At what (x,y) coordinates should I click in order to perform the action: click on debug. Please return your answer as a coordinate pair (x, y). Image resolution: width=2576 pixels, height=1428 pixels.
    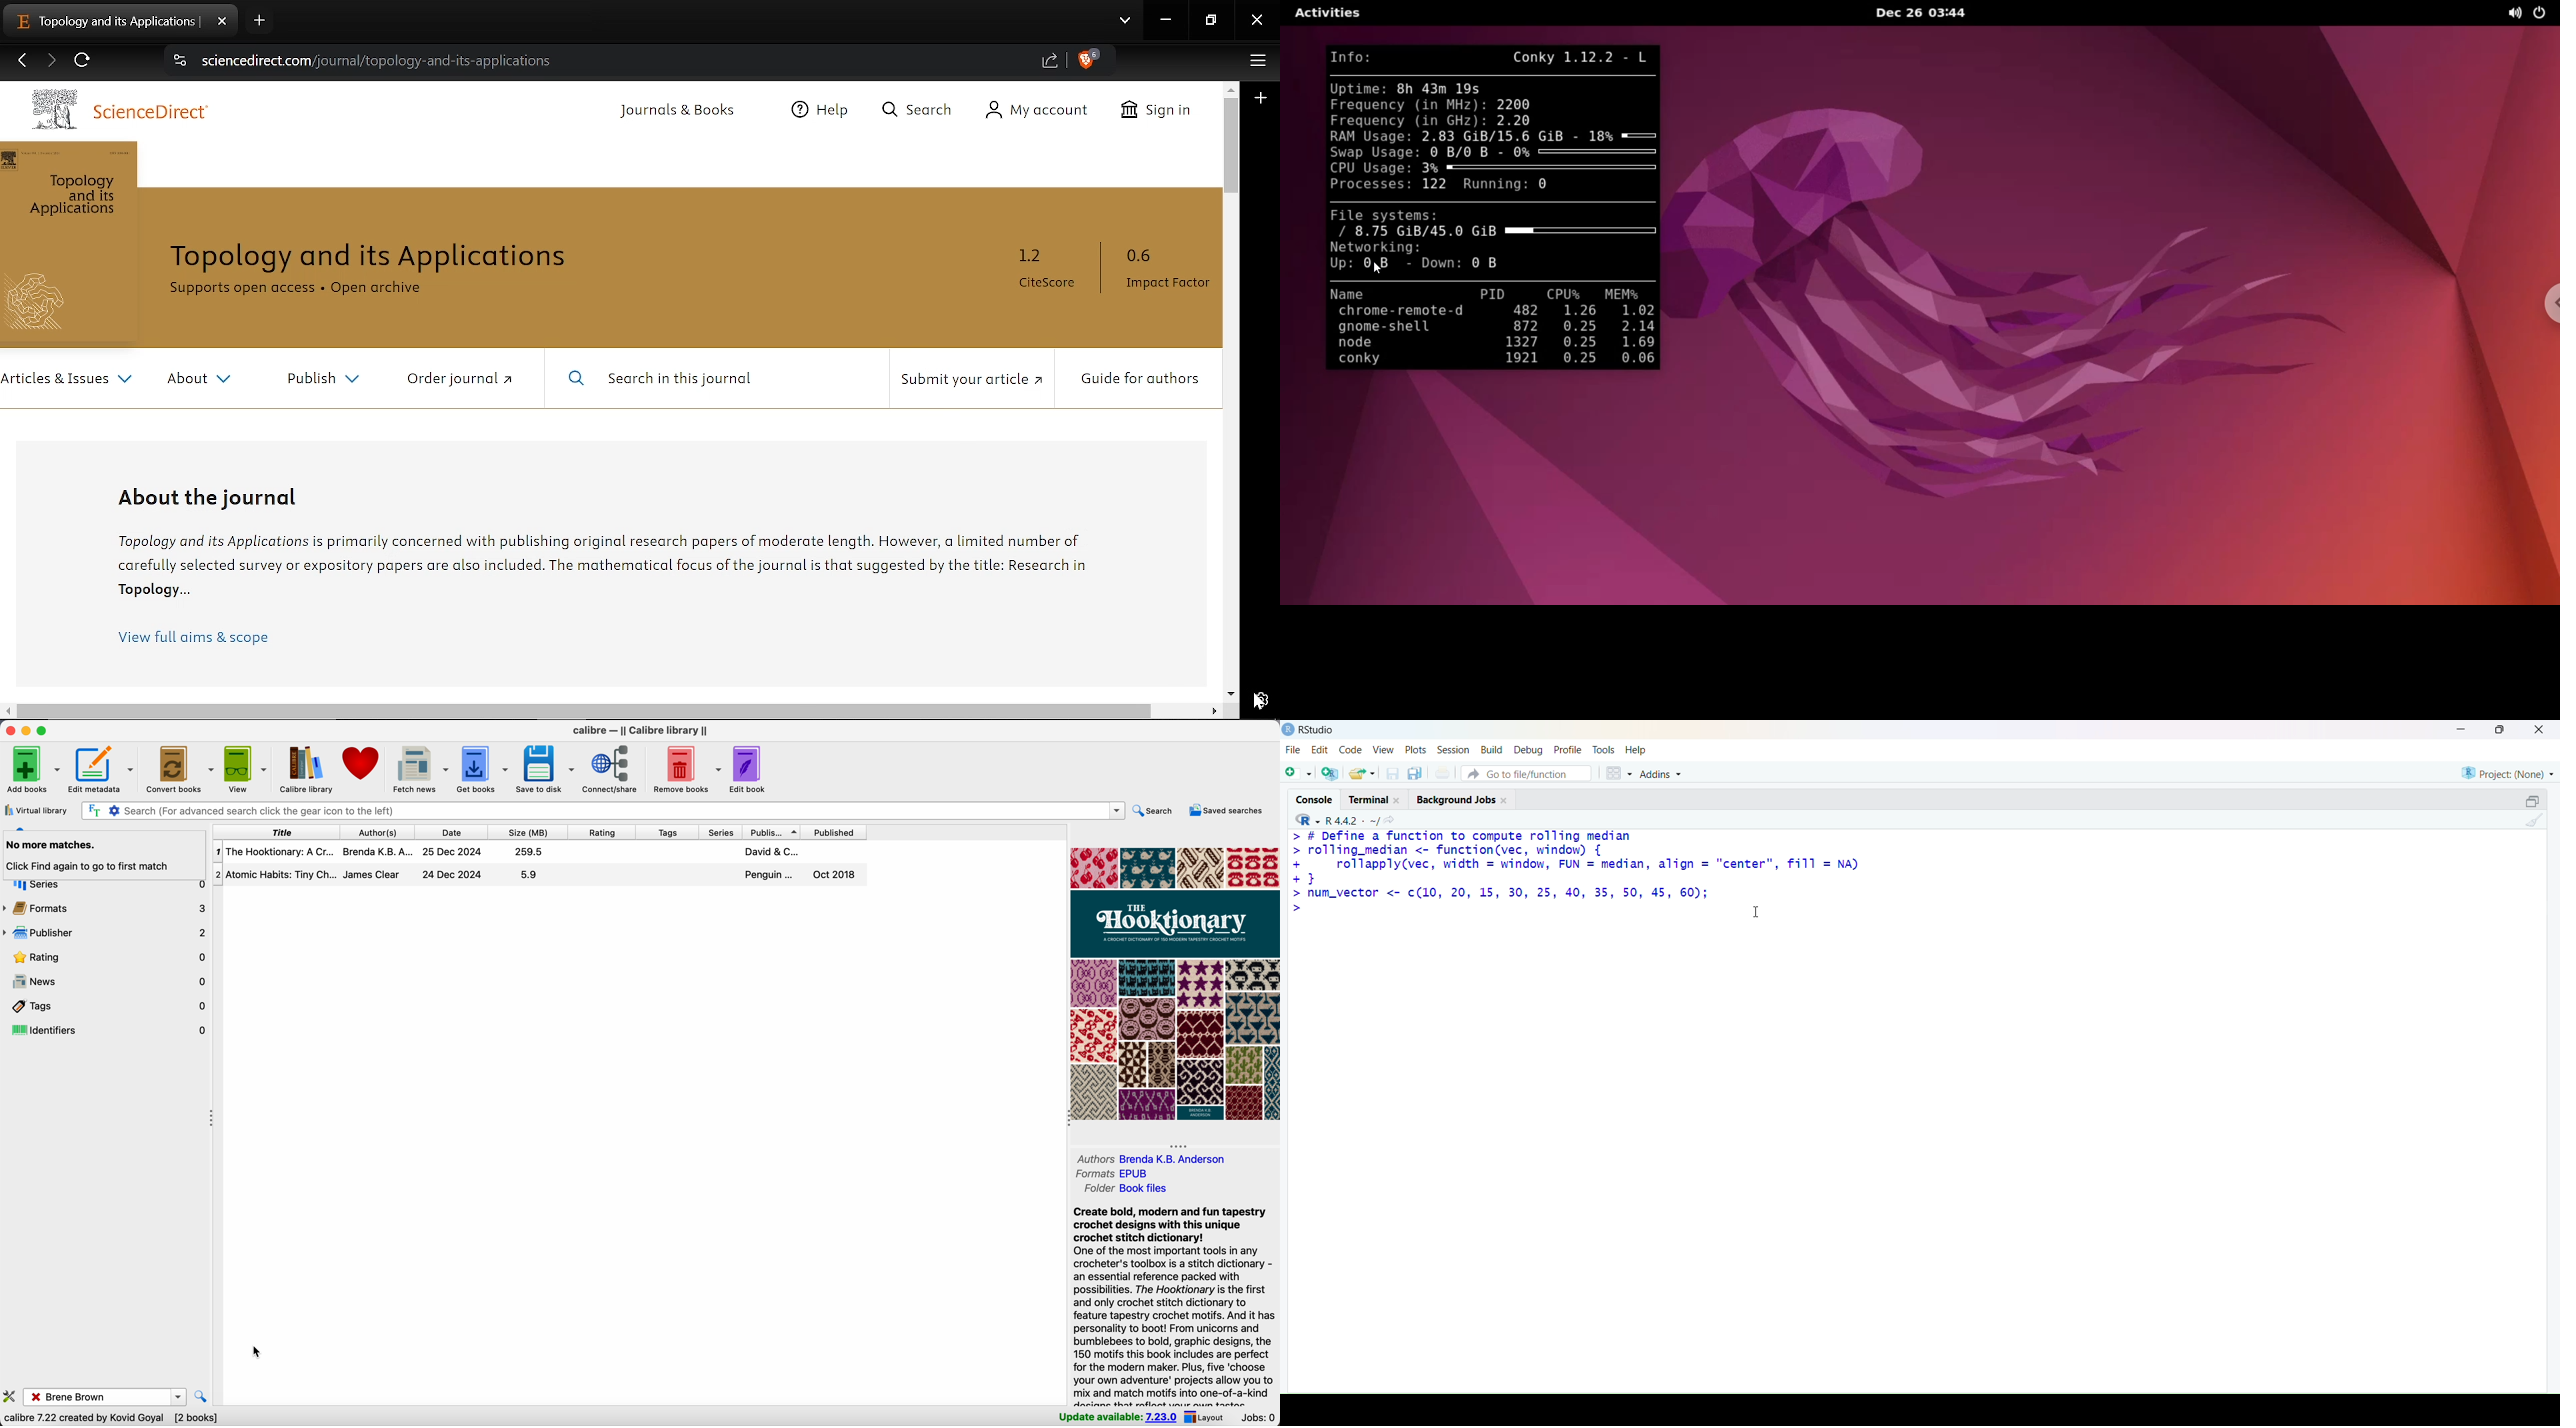
    Looking at the image, I should click on (1527, 751).